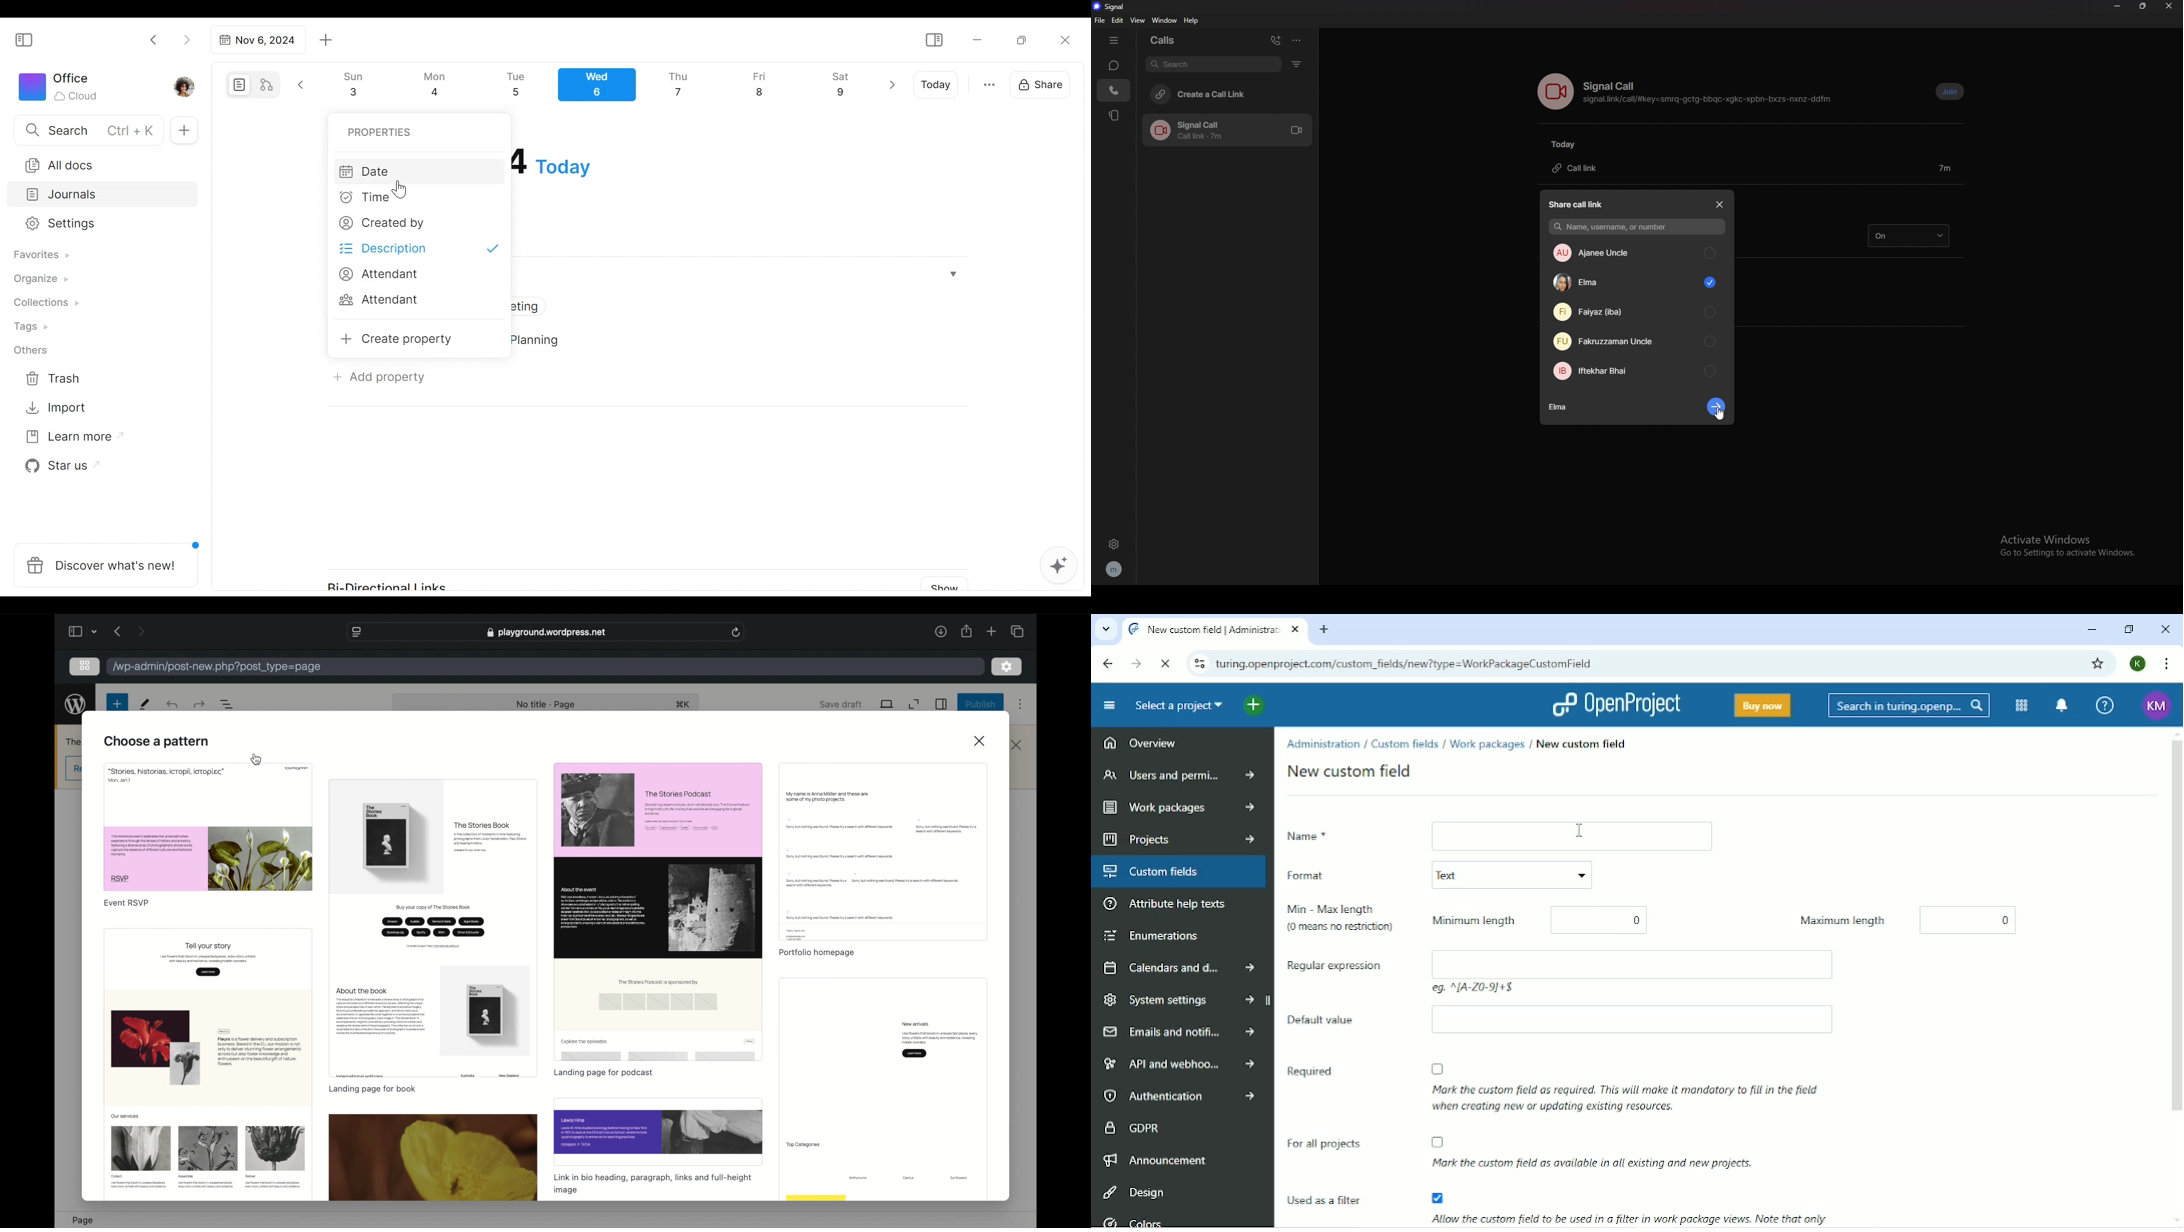 The height and width of the screenshot is (1232, 2184). I want to click on preview, so click(208, 1065).